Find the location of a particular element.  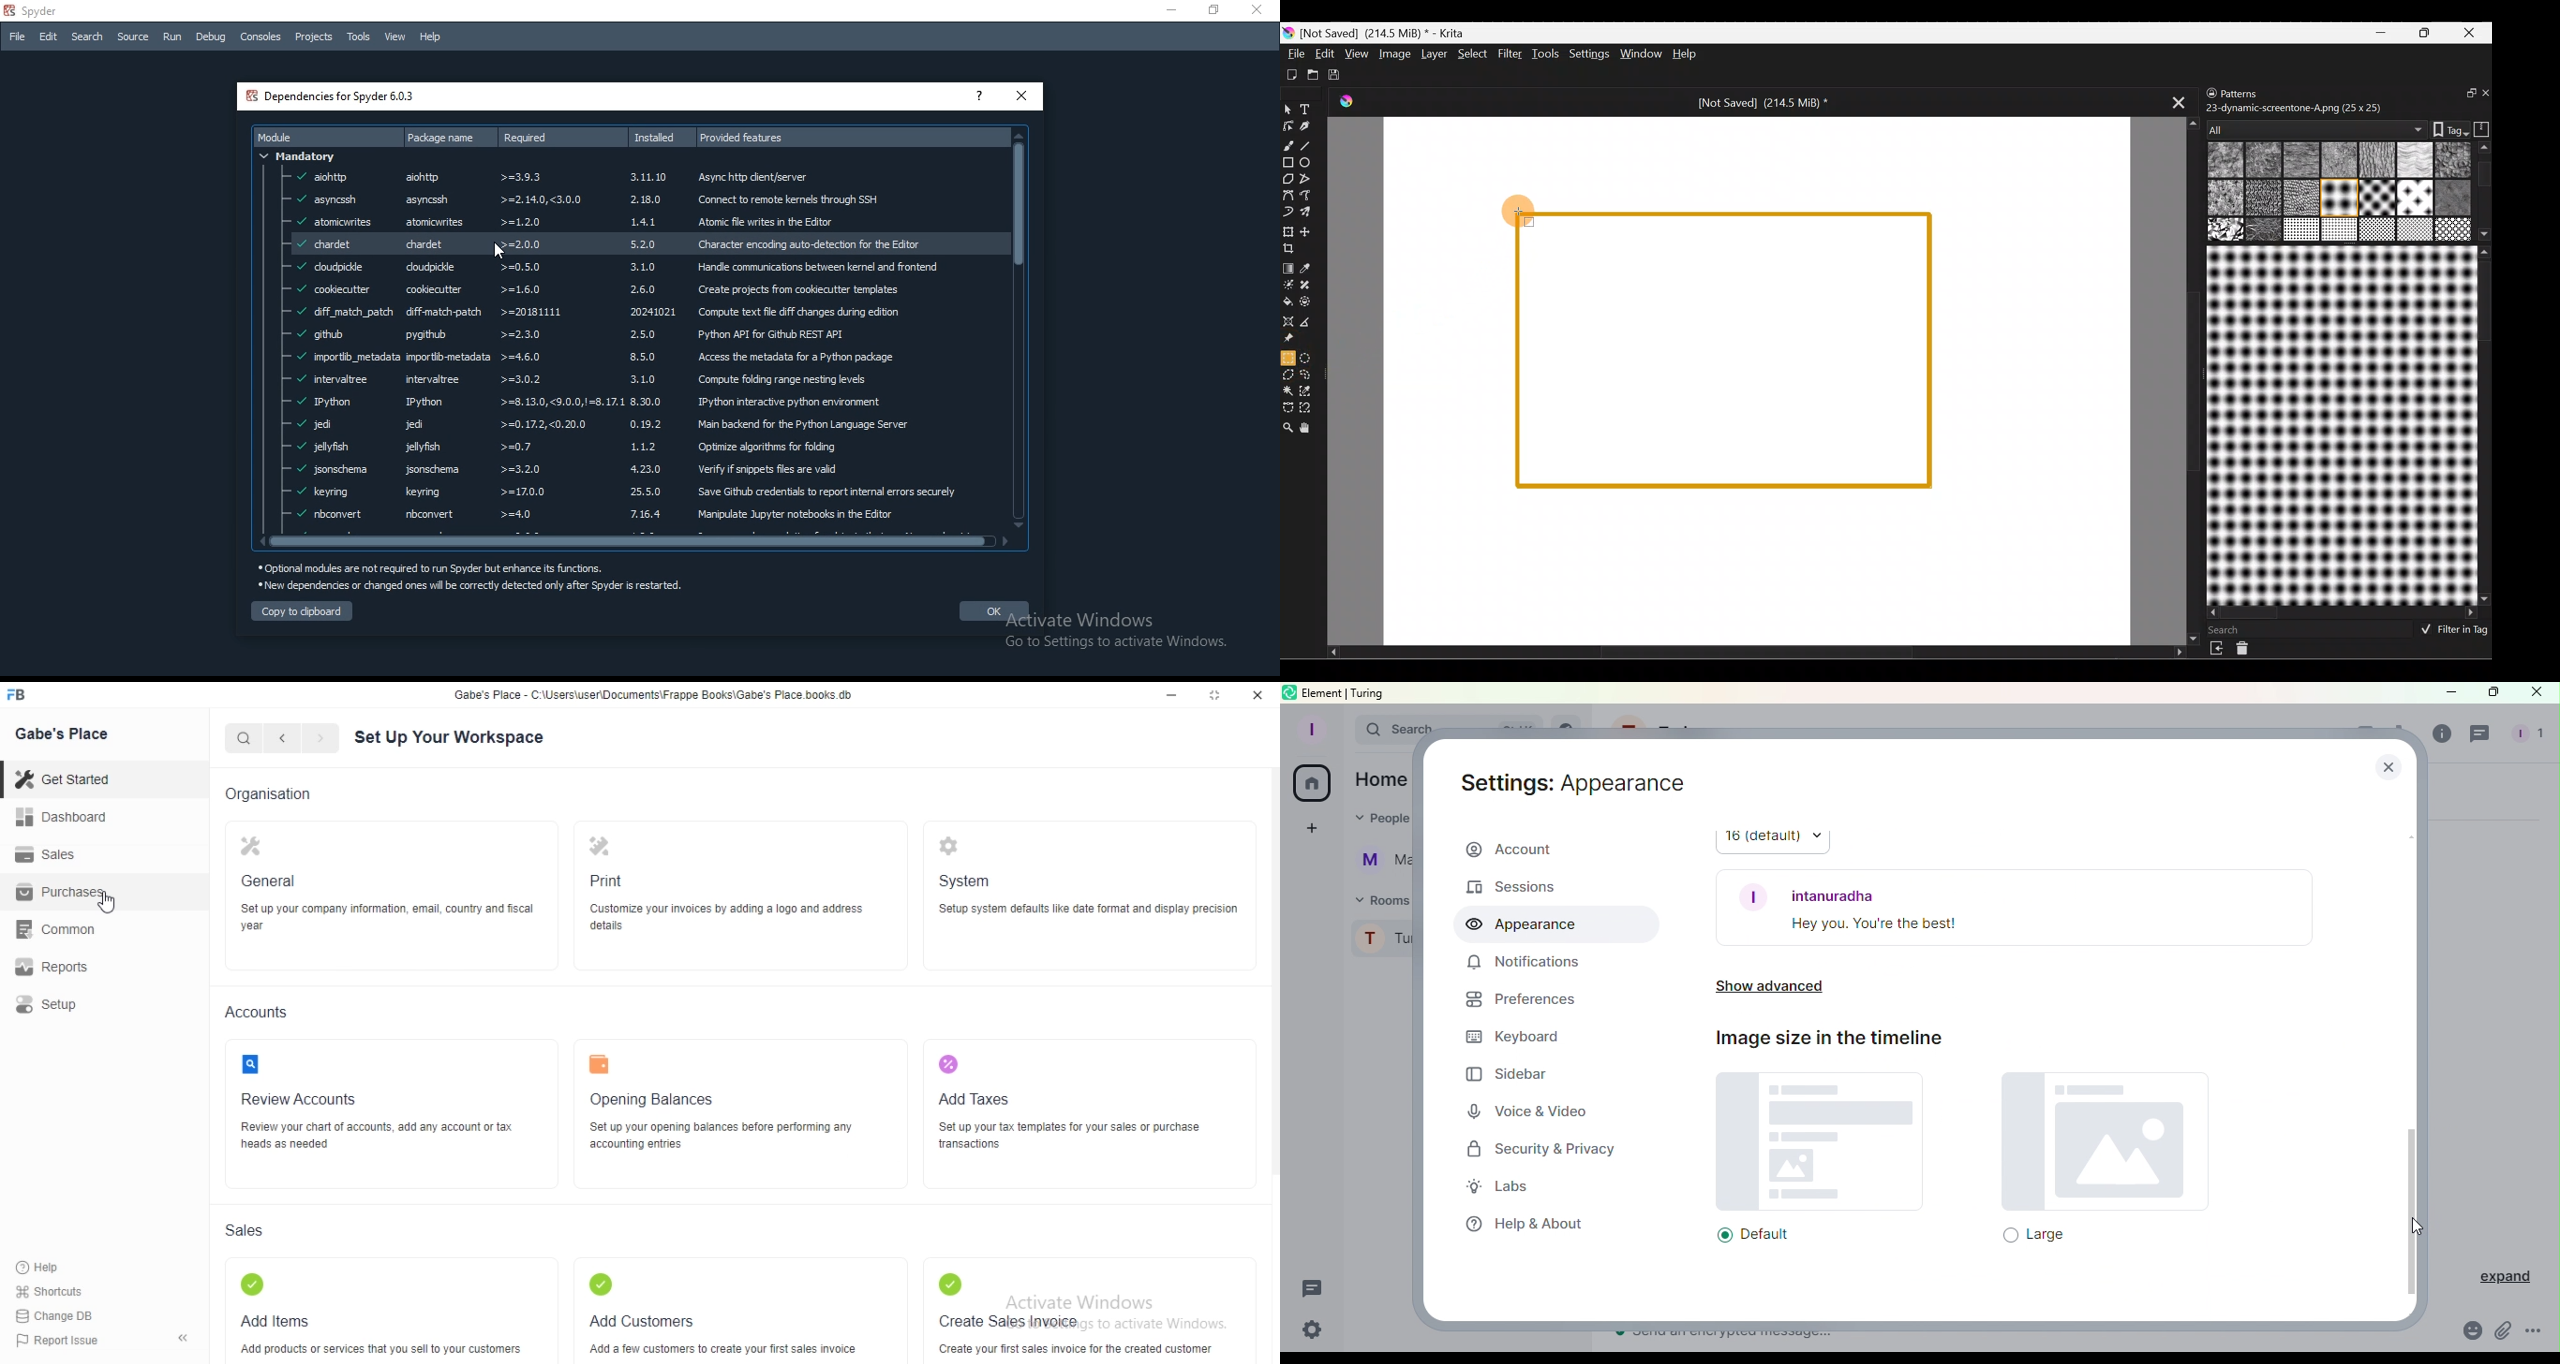

Report Issue is located at coordinates (58, 1340).